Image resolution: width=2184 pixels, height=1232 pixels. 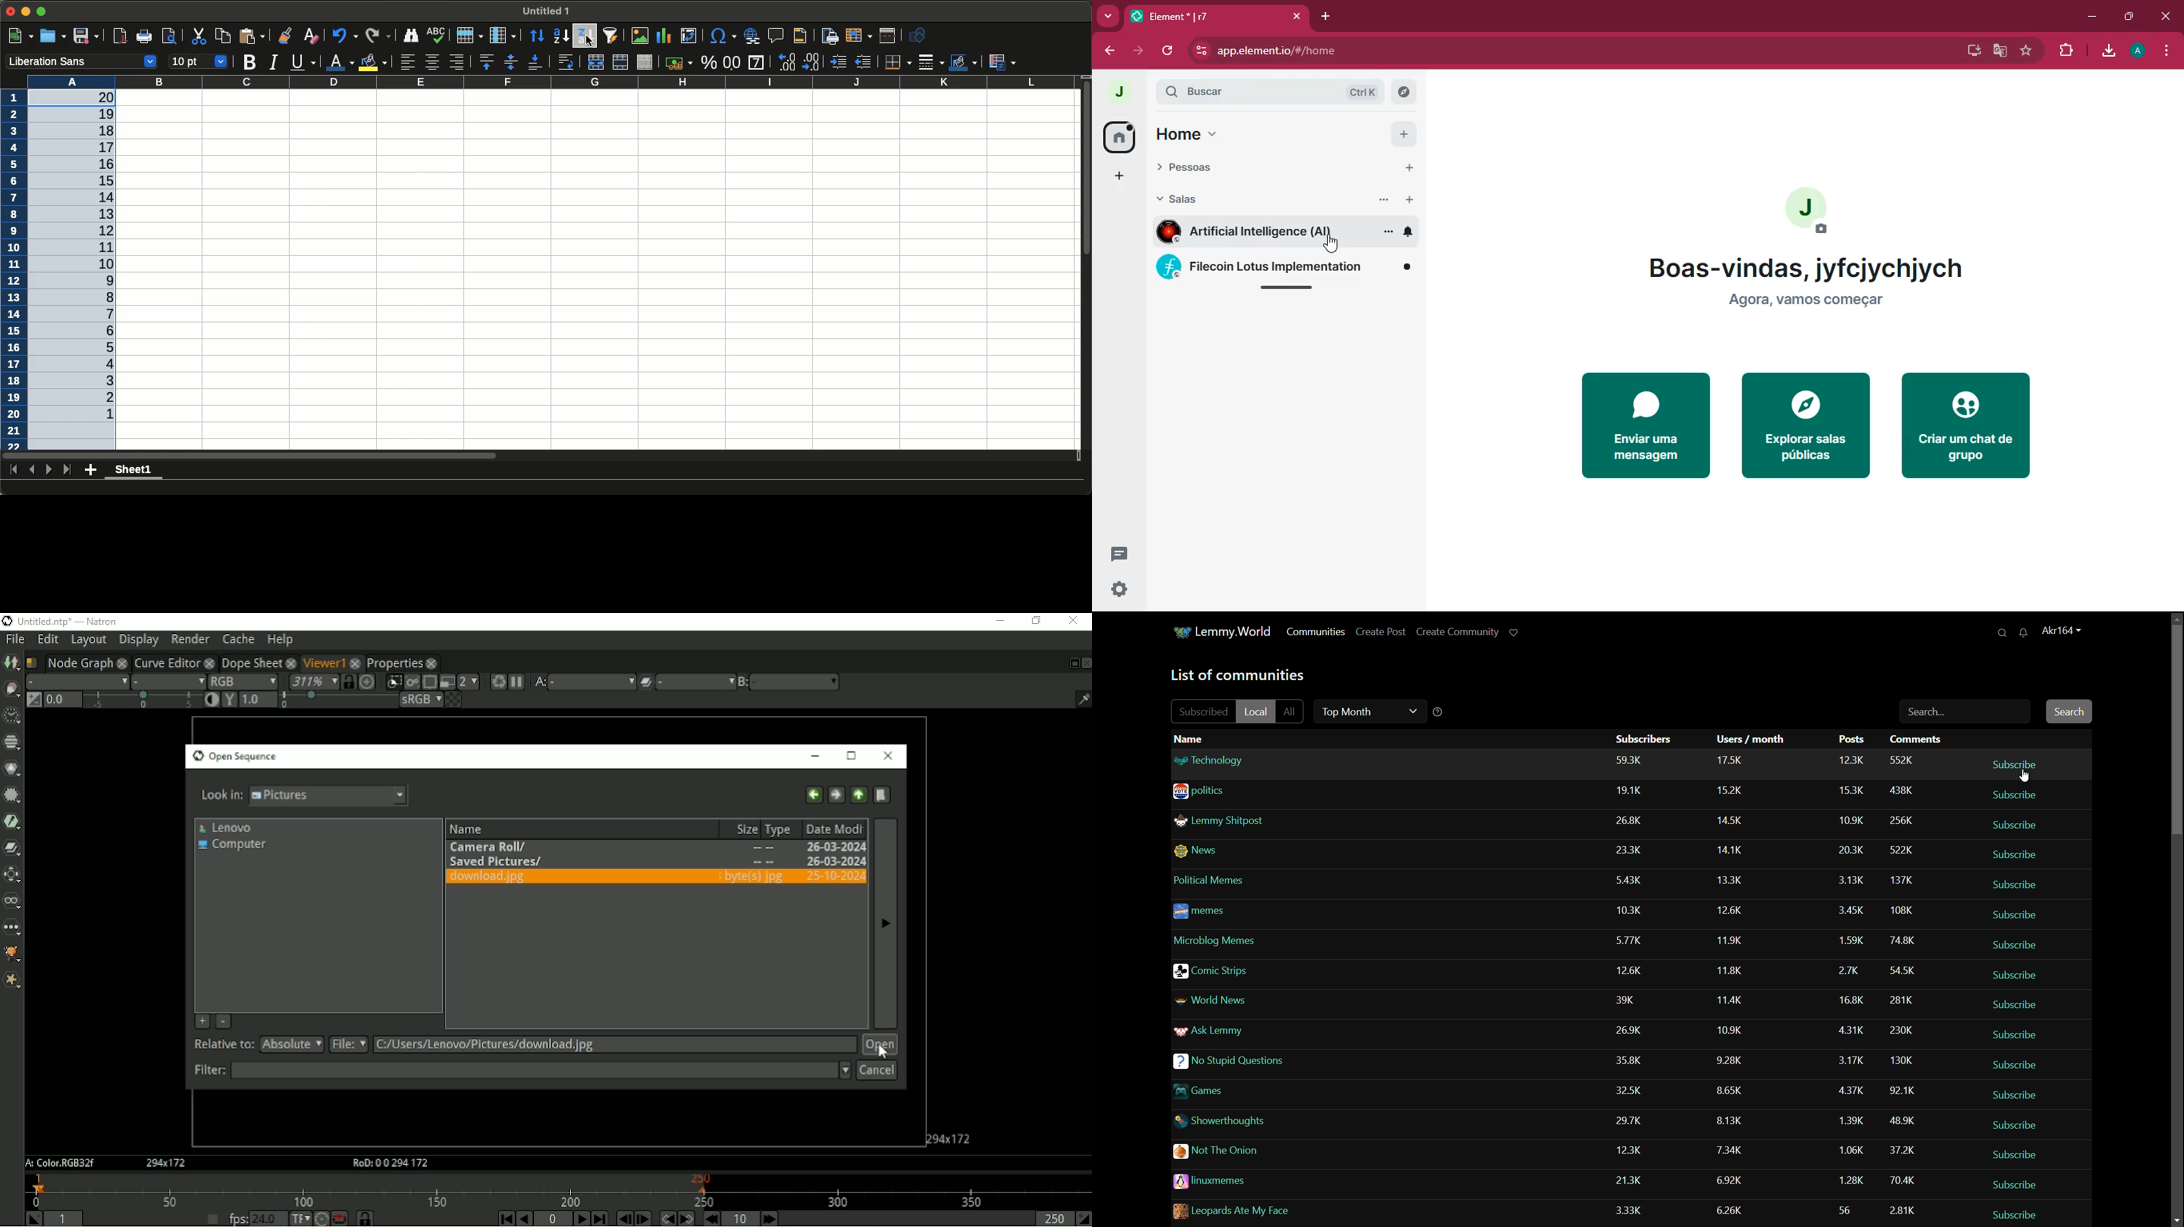 I want to click on Align right, so click(x=457, y=63).